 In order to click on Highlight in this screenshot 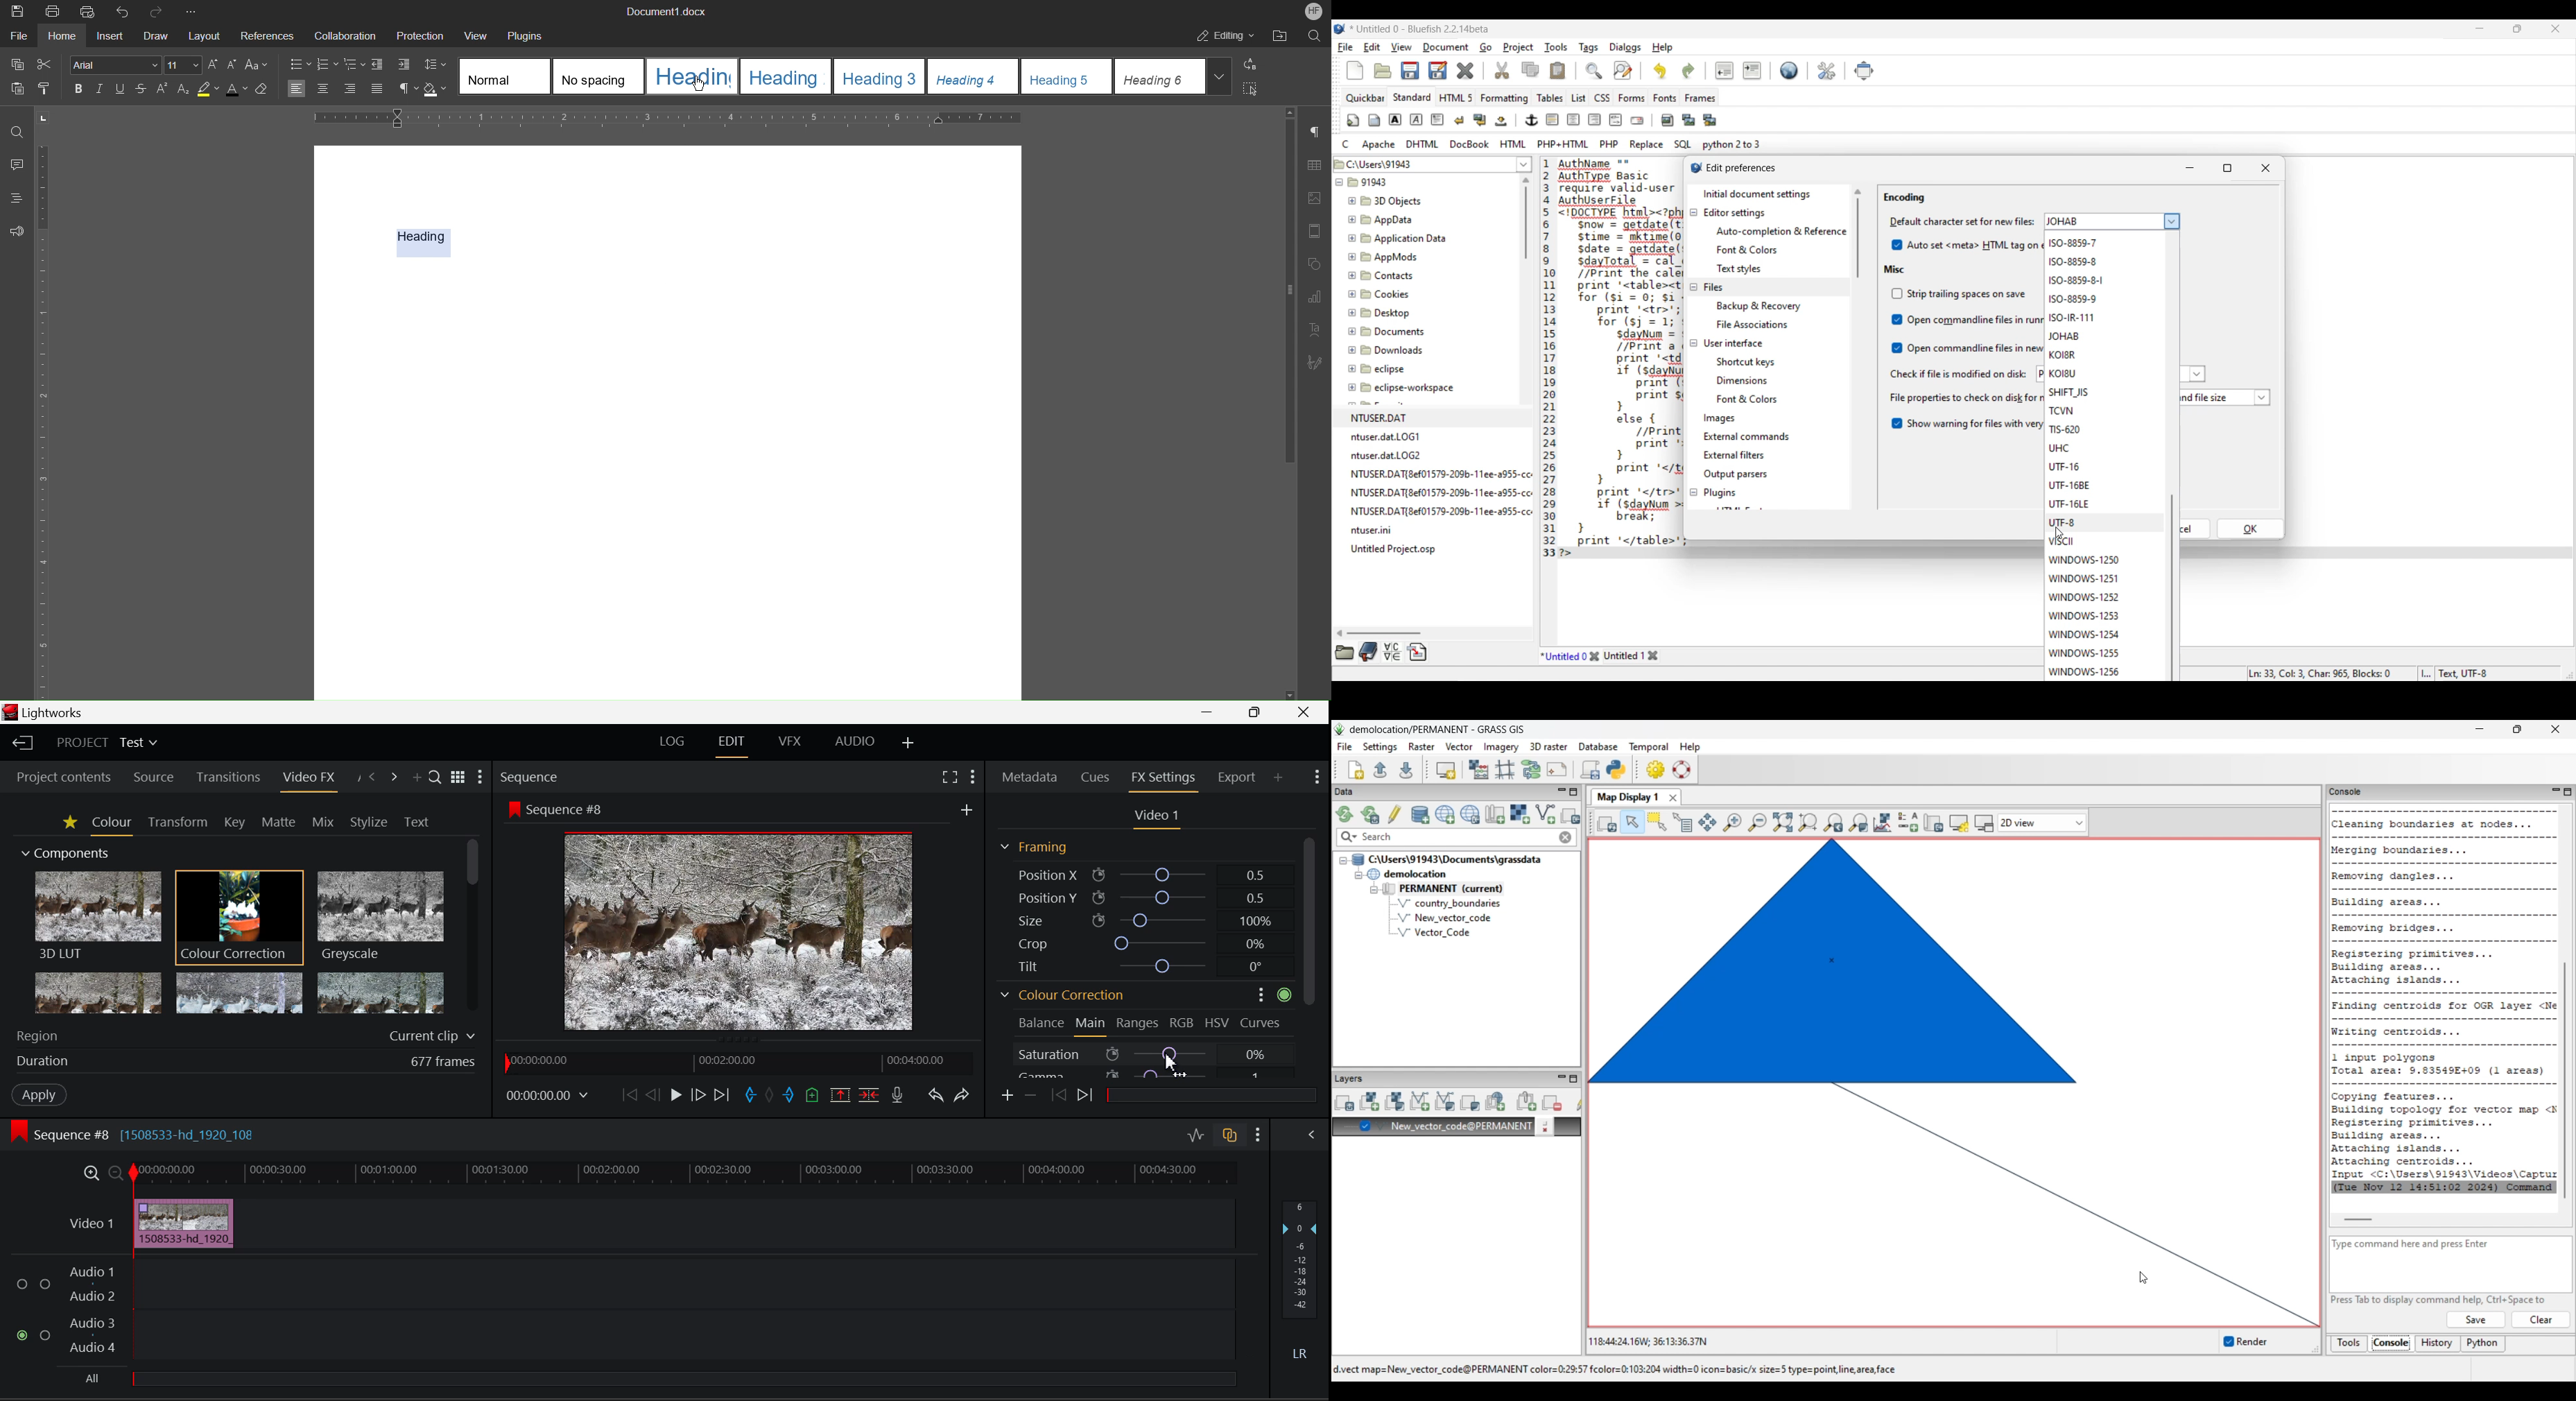, I will do `click(209, 91)`.